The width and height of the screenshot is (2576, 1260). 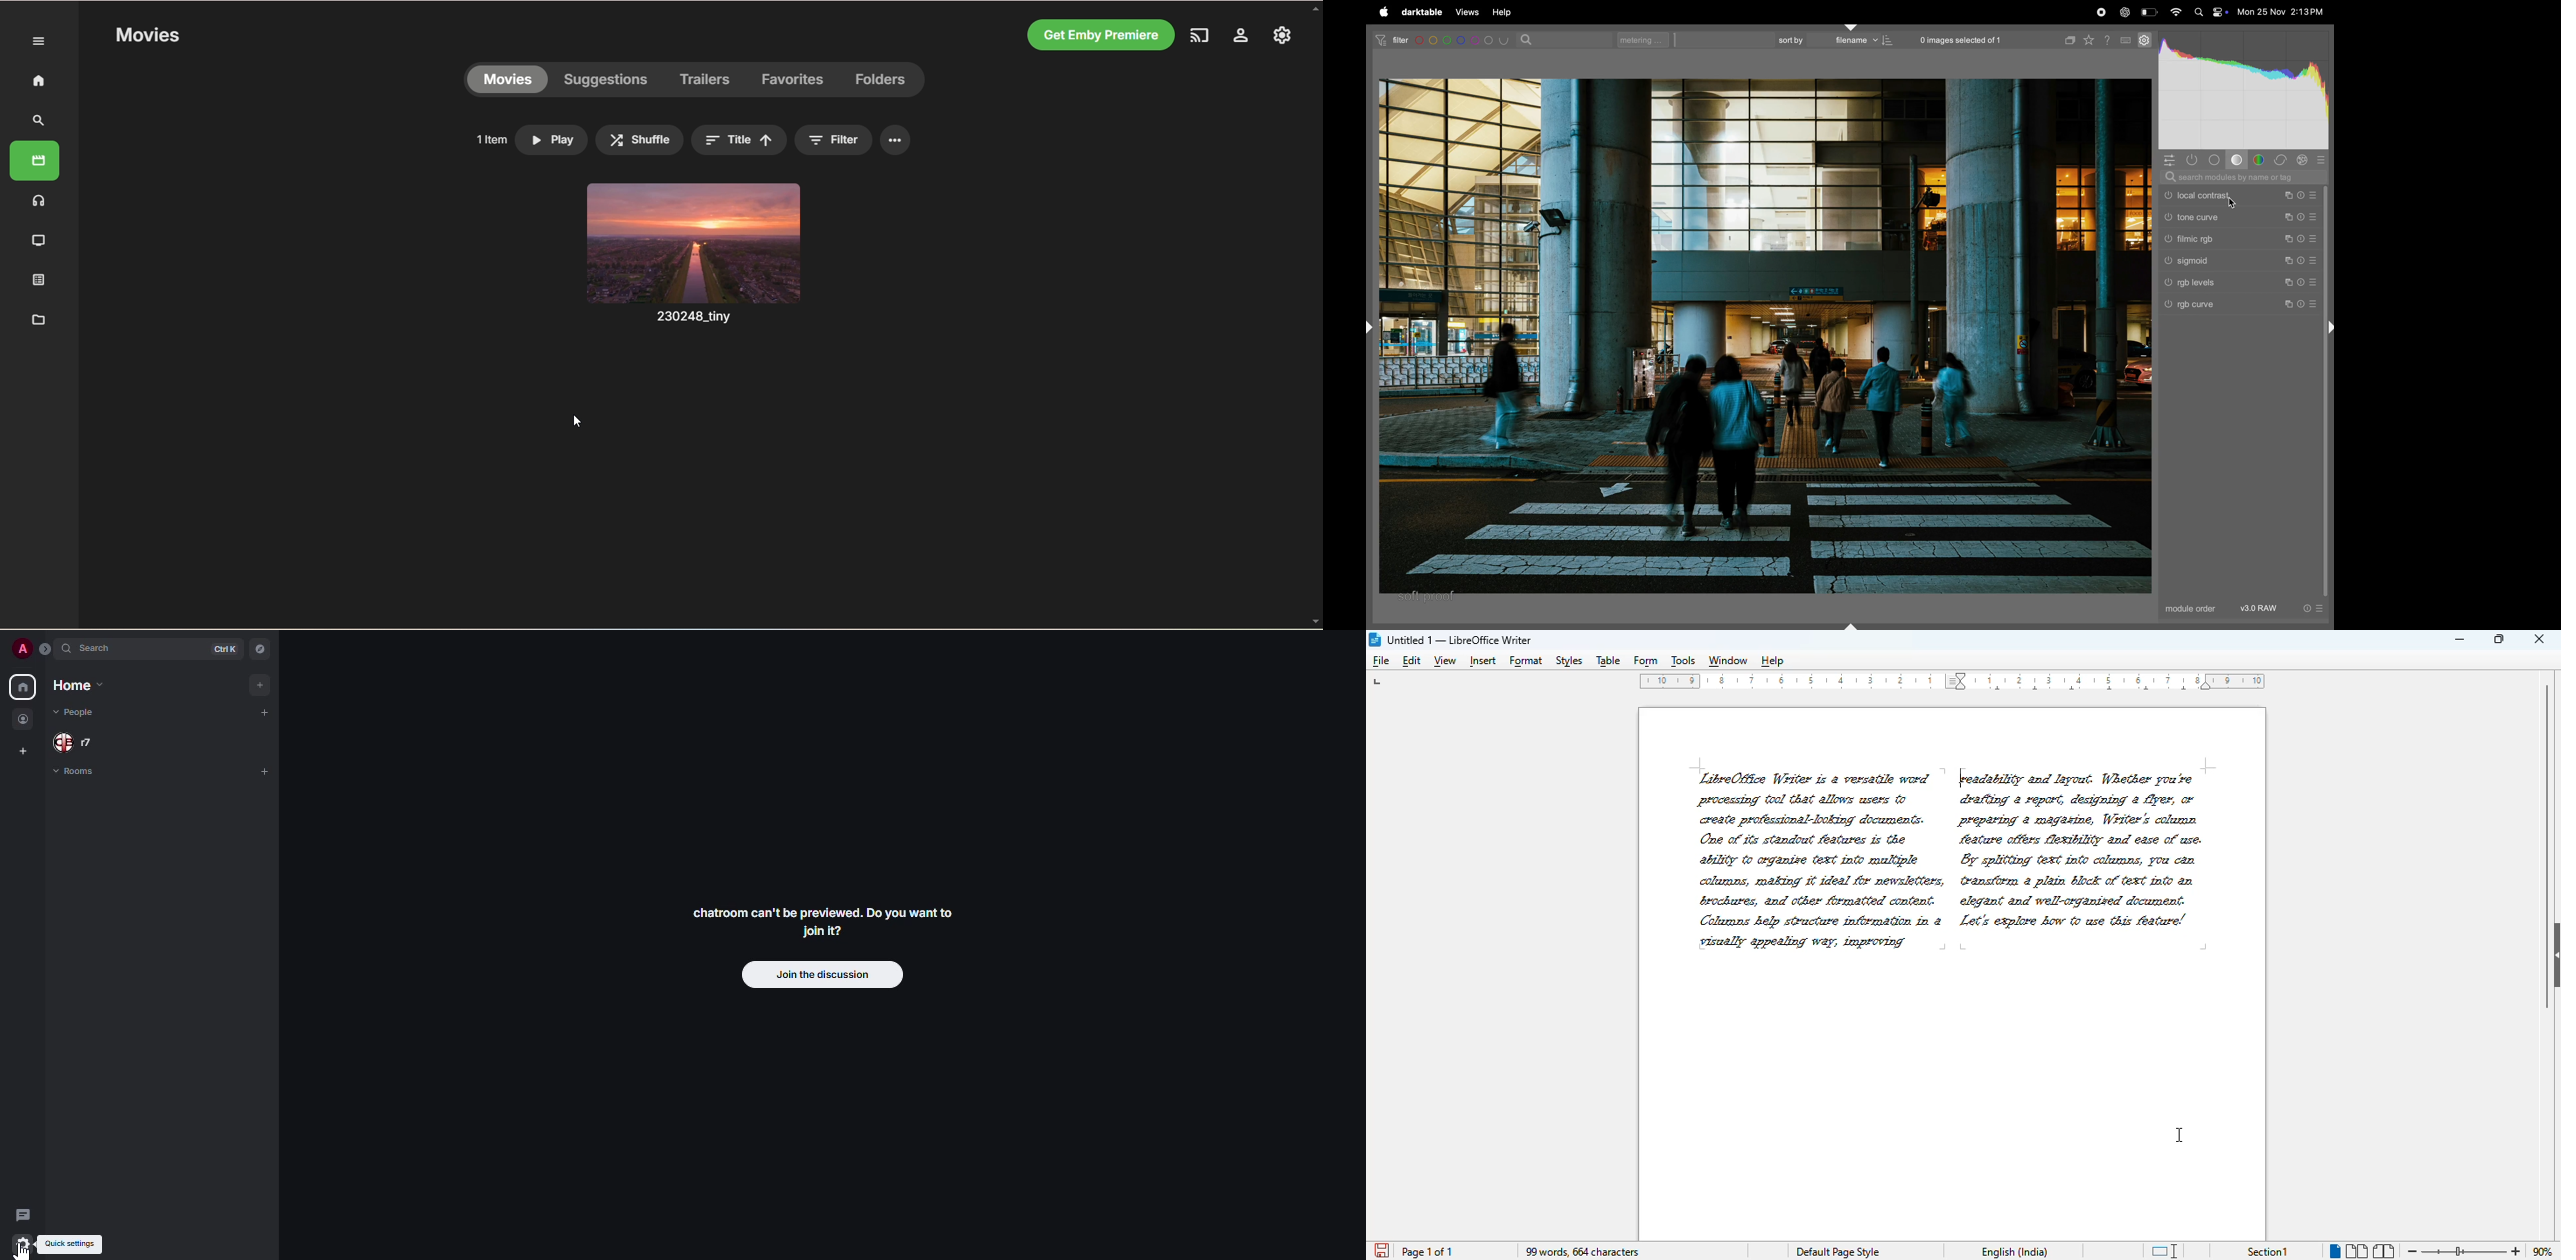 What do you see at coordinates (1381, 12) in the screenshot?
I see `apple menu` at bounding box center [1381, 12].